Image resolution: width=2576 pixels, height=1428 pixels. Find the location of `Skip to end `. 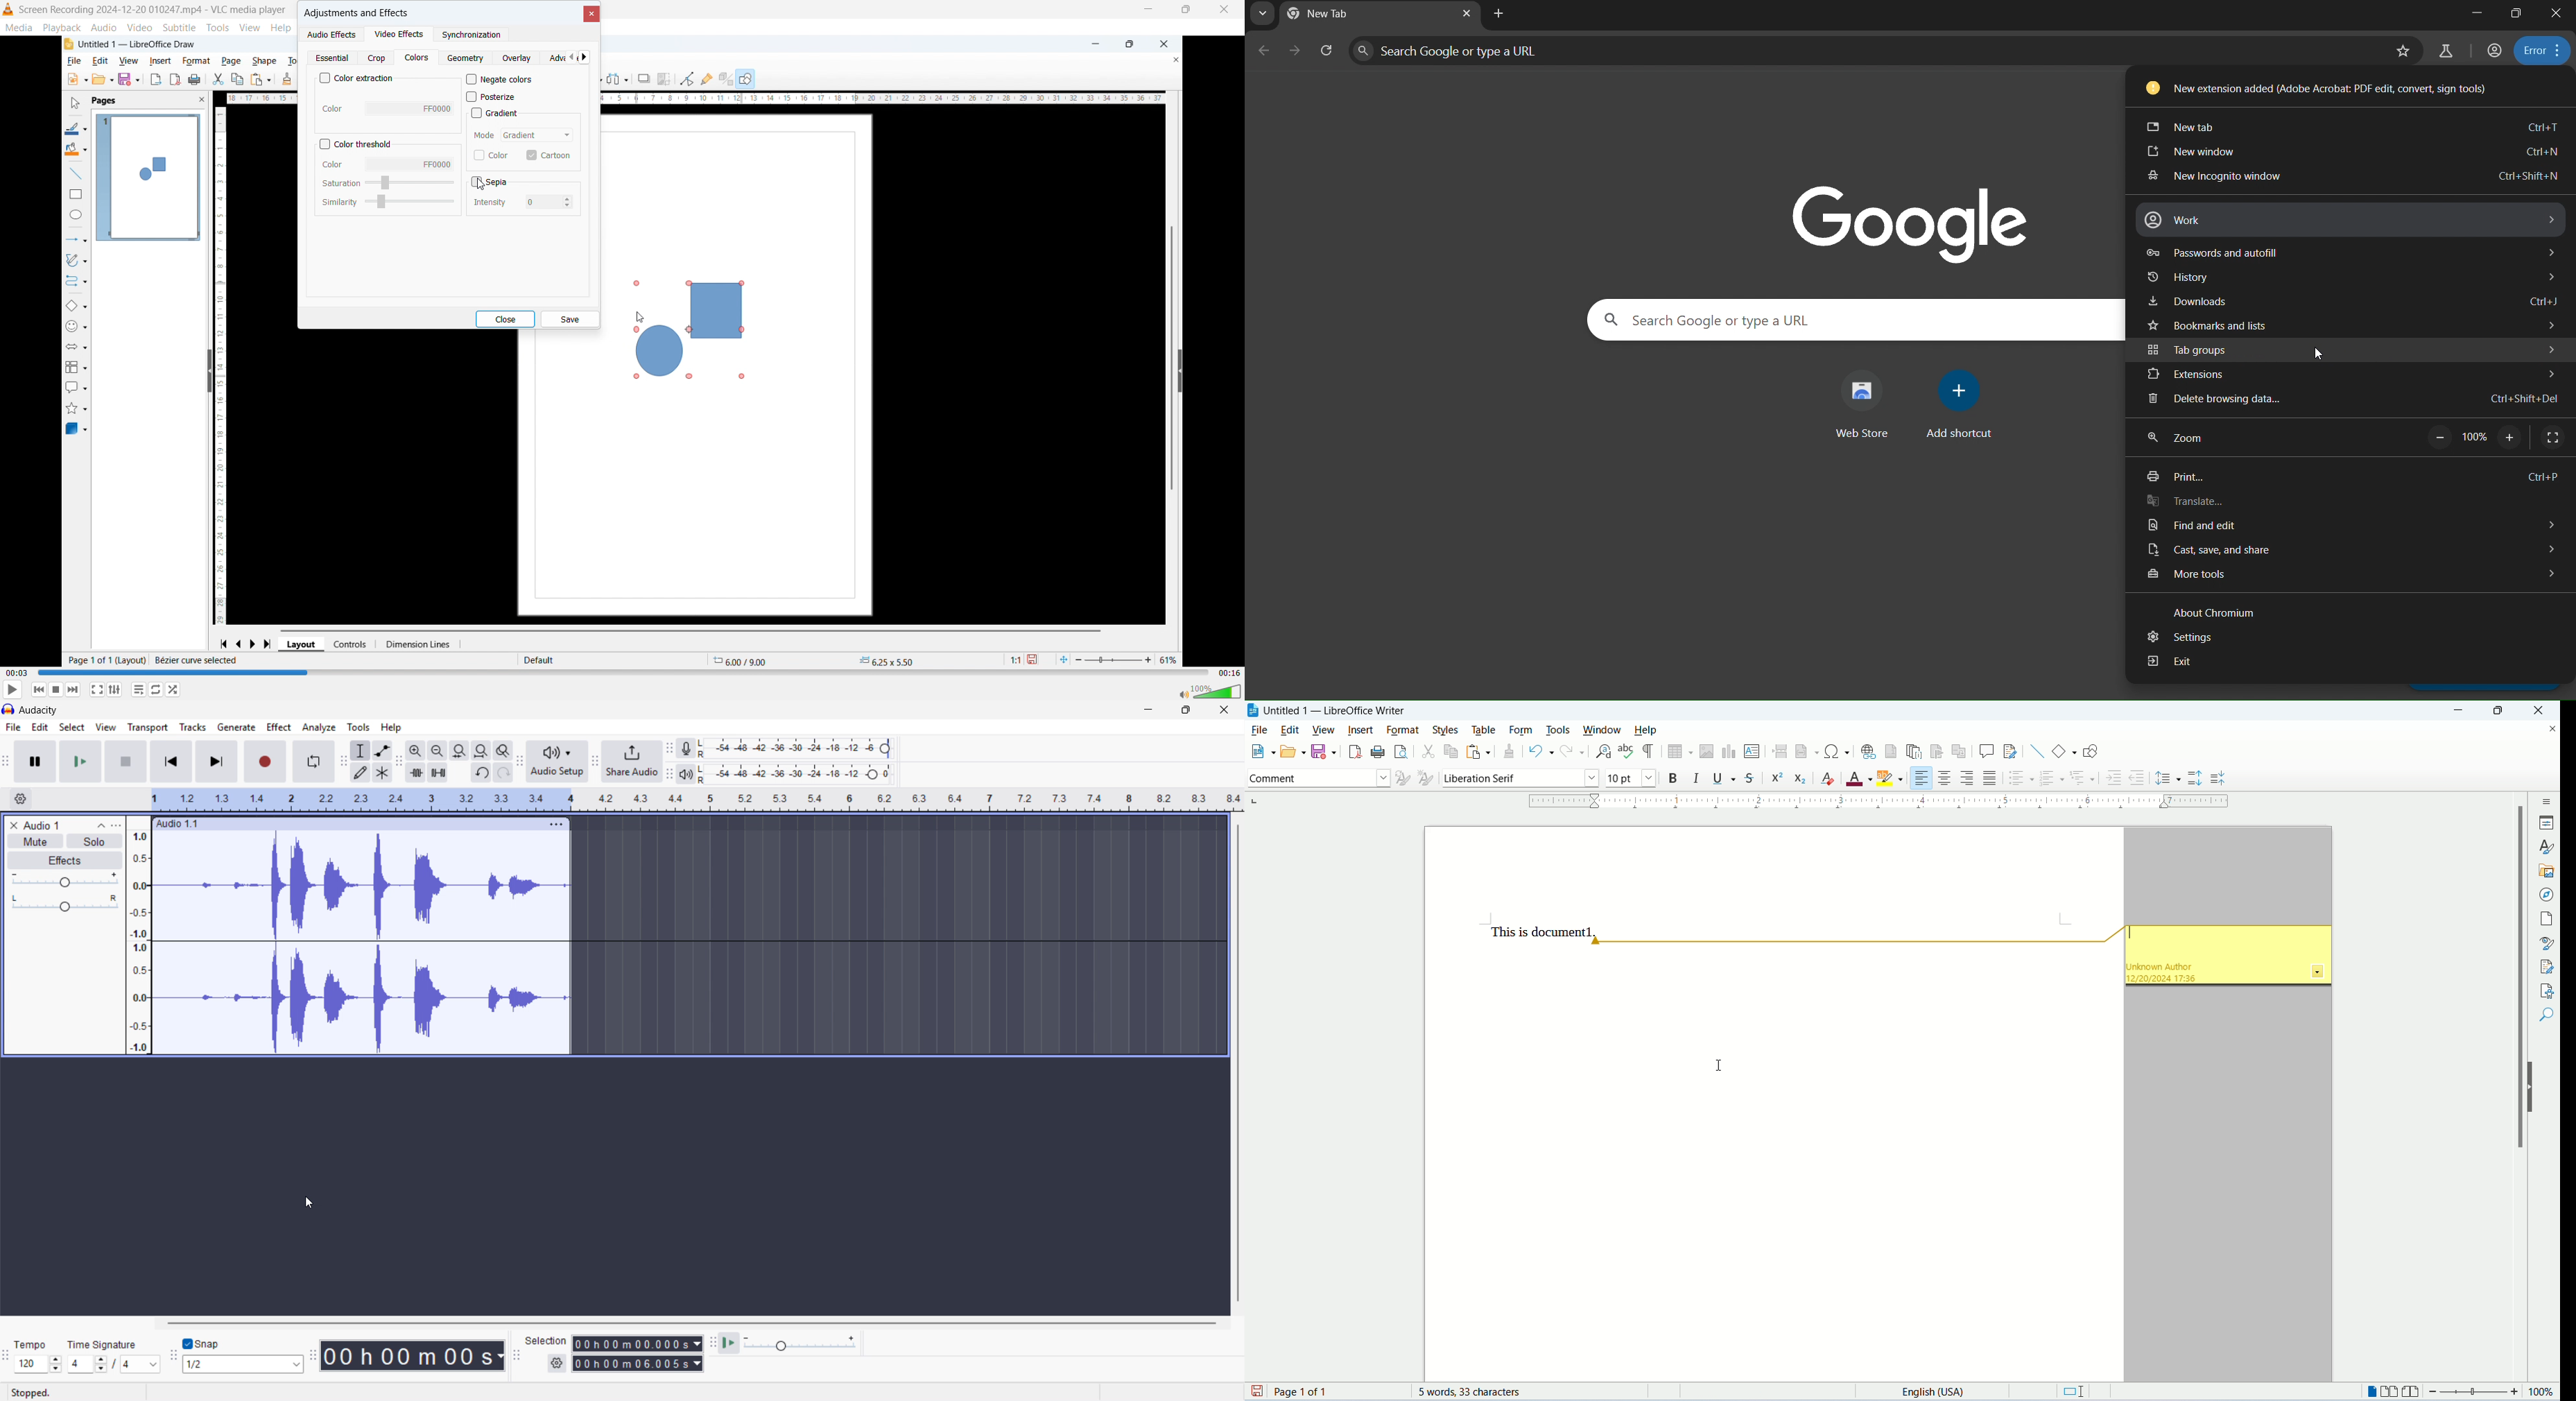

Skip to end  is located at coordinates (217, 761).